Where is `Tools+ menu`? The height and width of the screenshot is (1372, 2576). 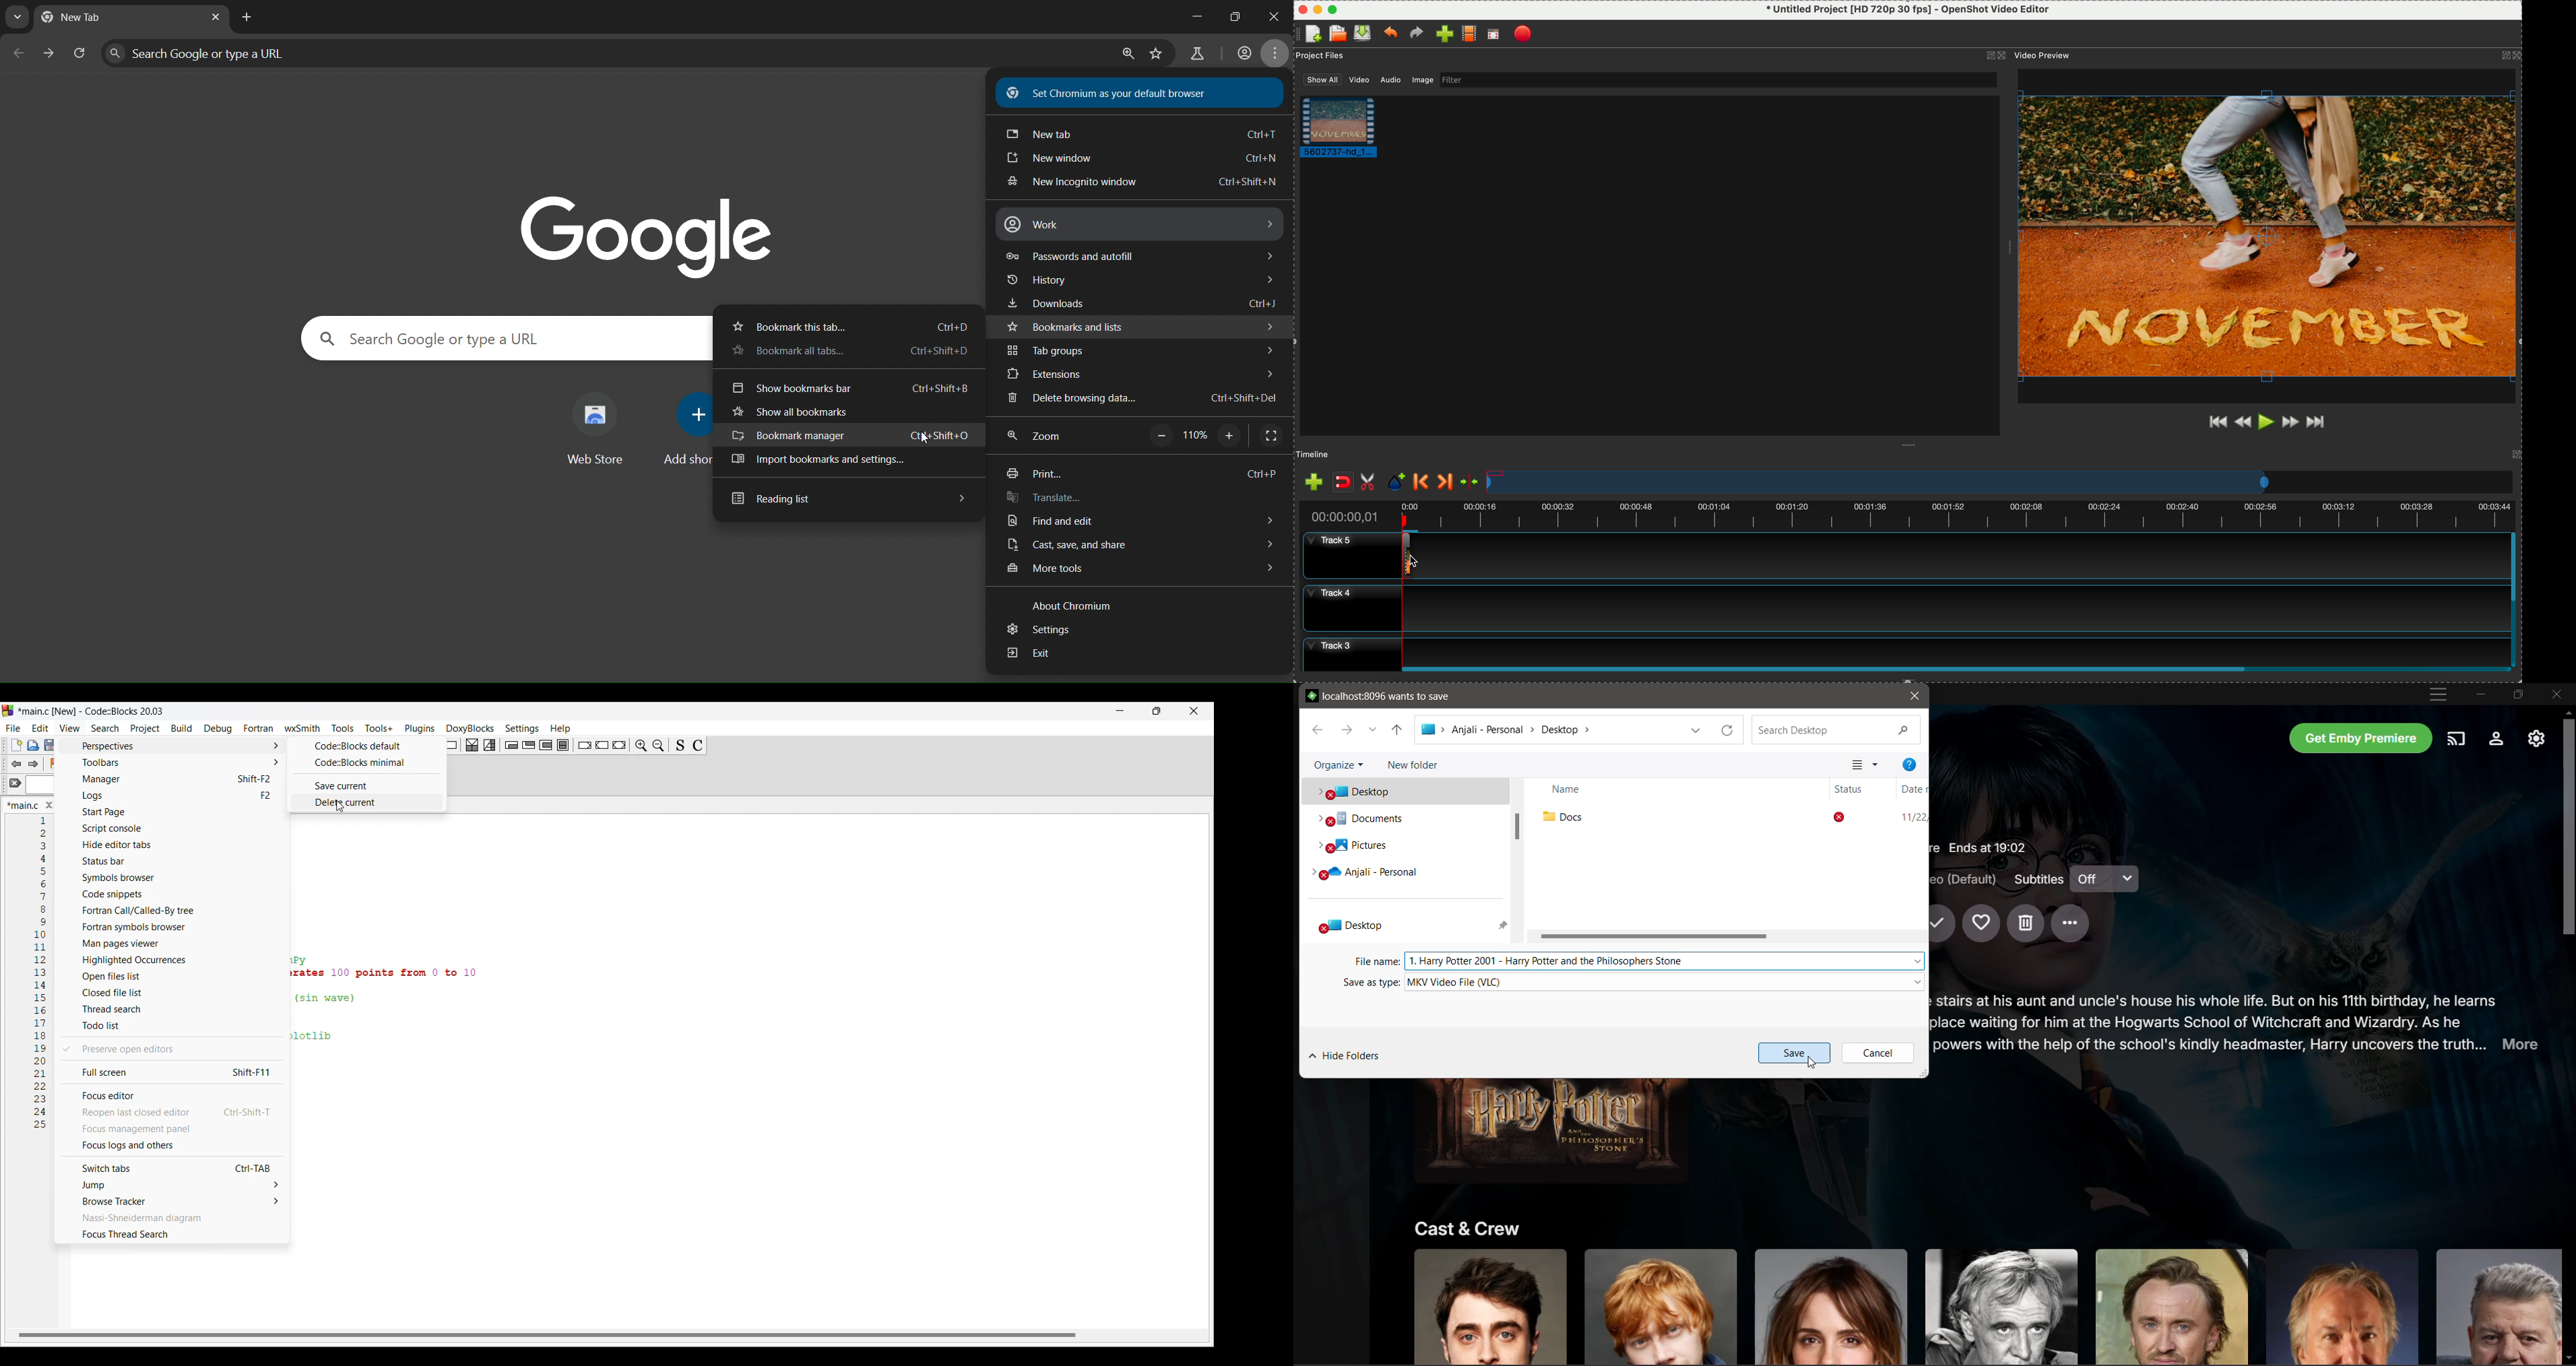 Tools+ menu is located at coordinates (379, 728).